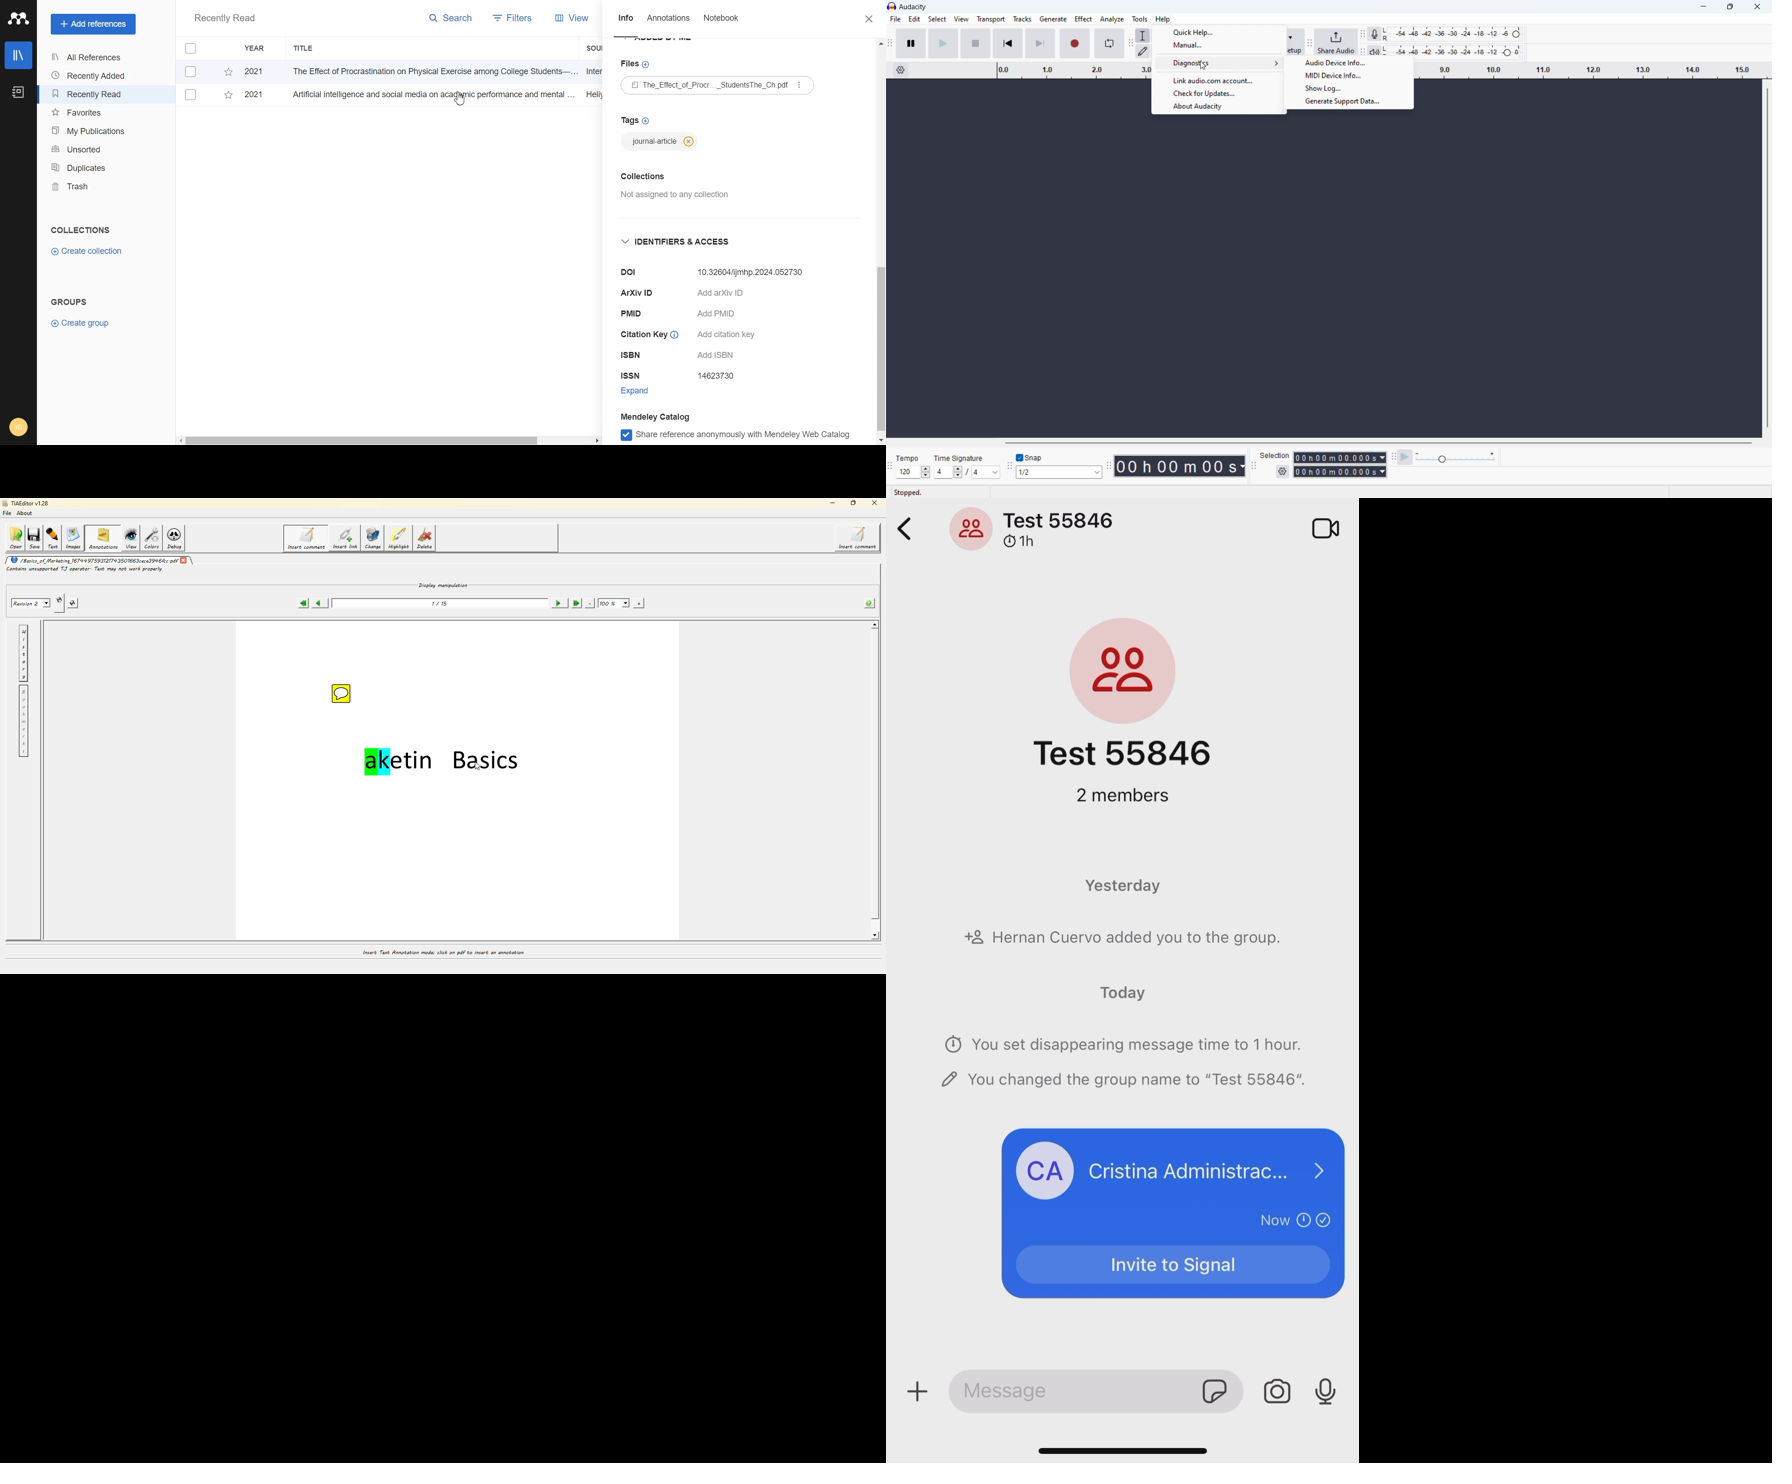  What do you see at coordinates (256, 48) in the screenshot?
I see `Year` at bounding box center [256, 48].